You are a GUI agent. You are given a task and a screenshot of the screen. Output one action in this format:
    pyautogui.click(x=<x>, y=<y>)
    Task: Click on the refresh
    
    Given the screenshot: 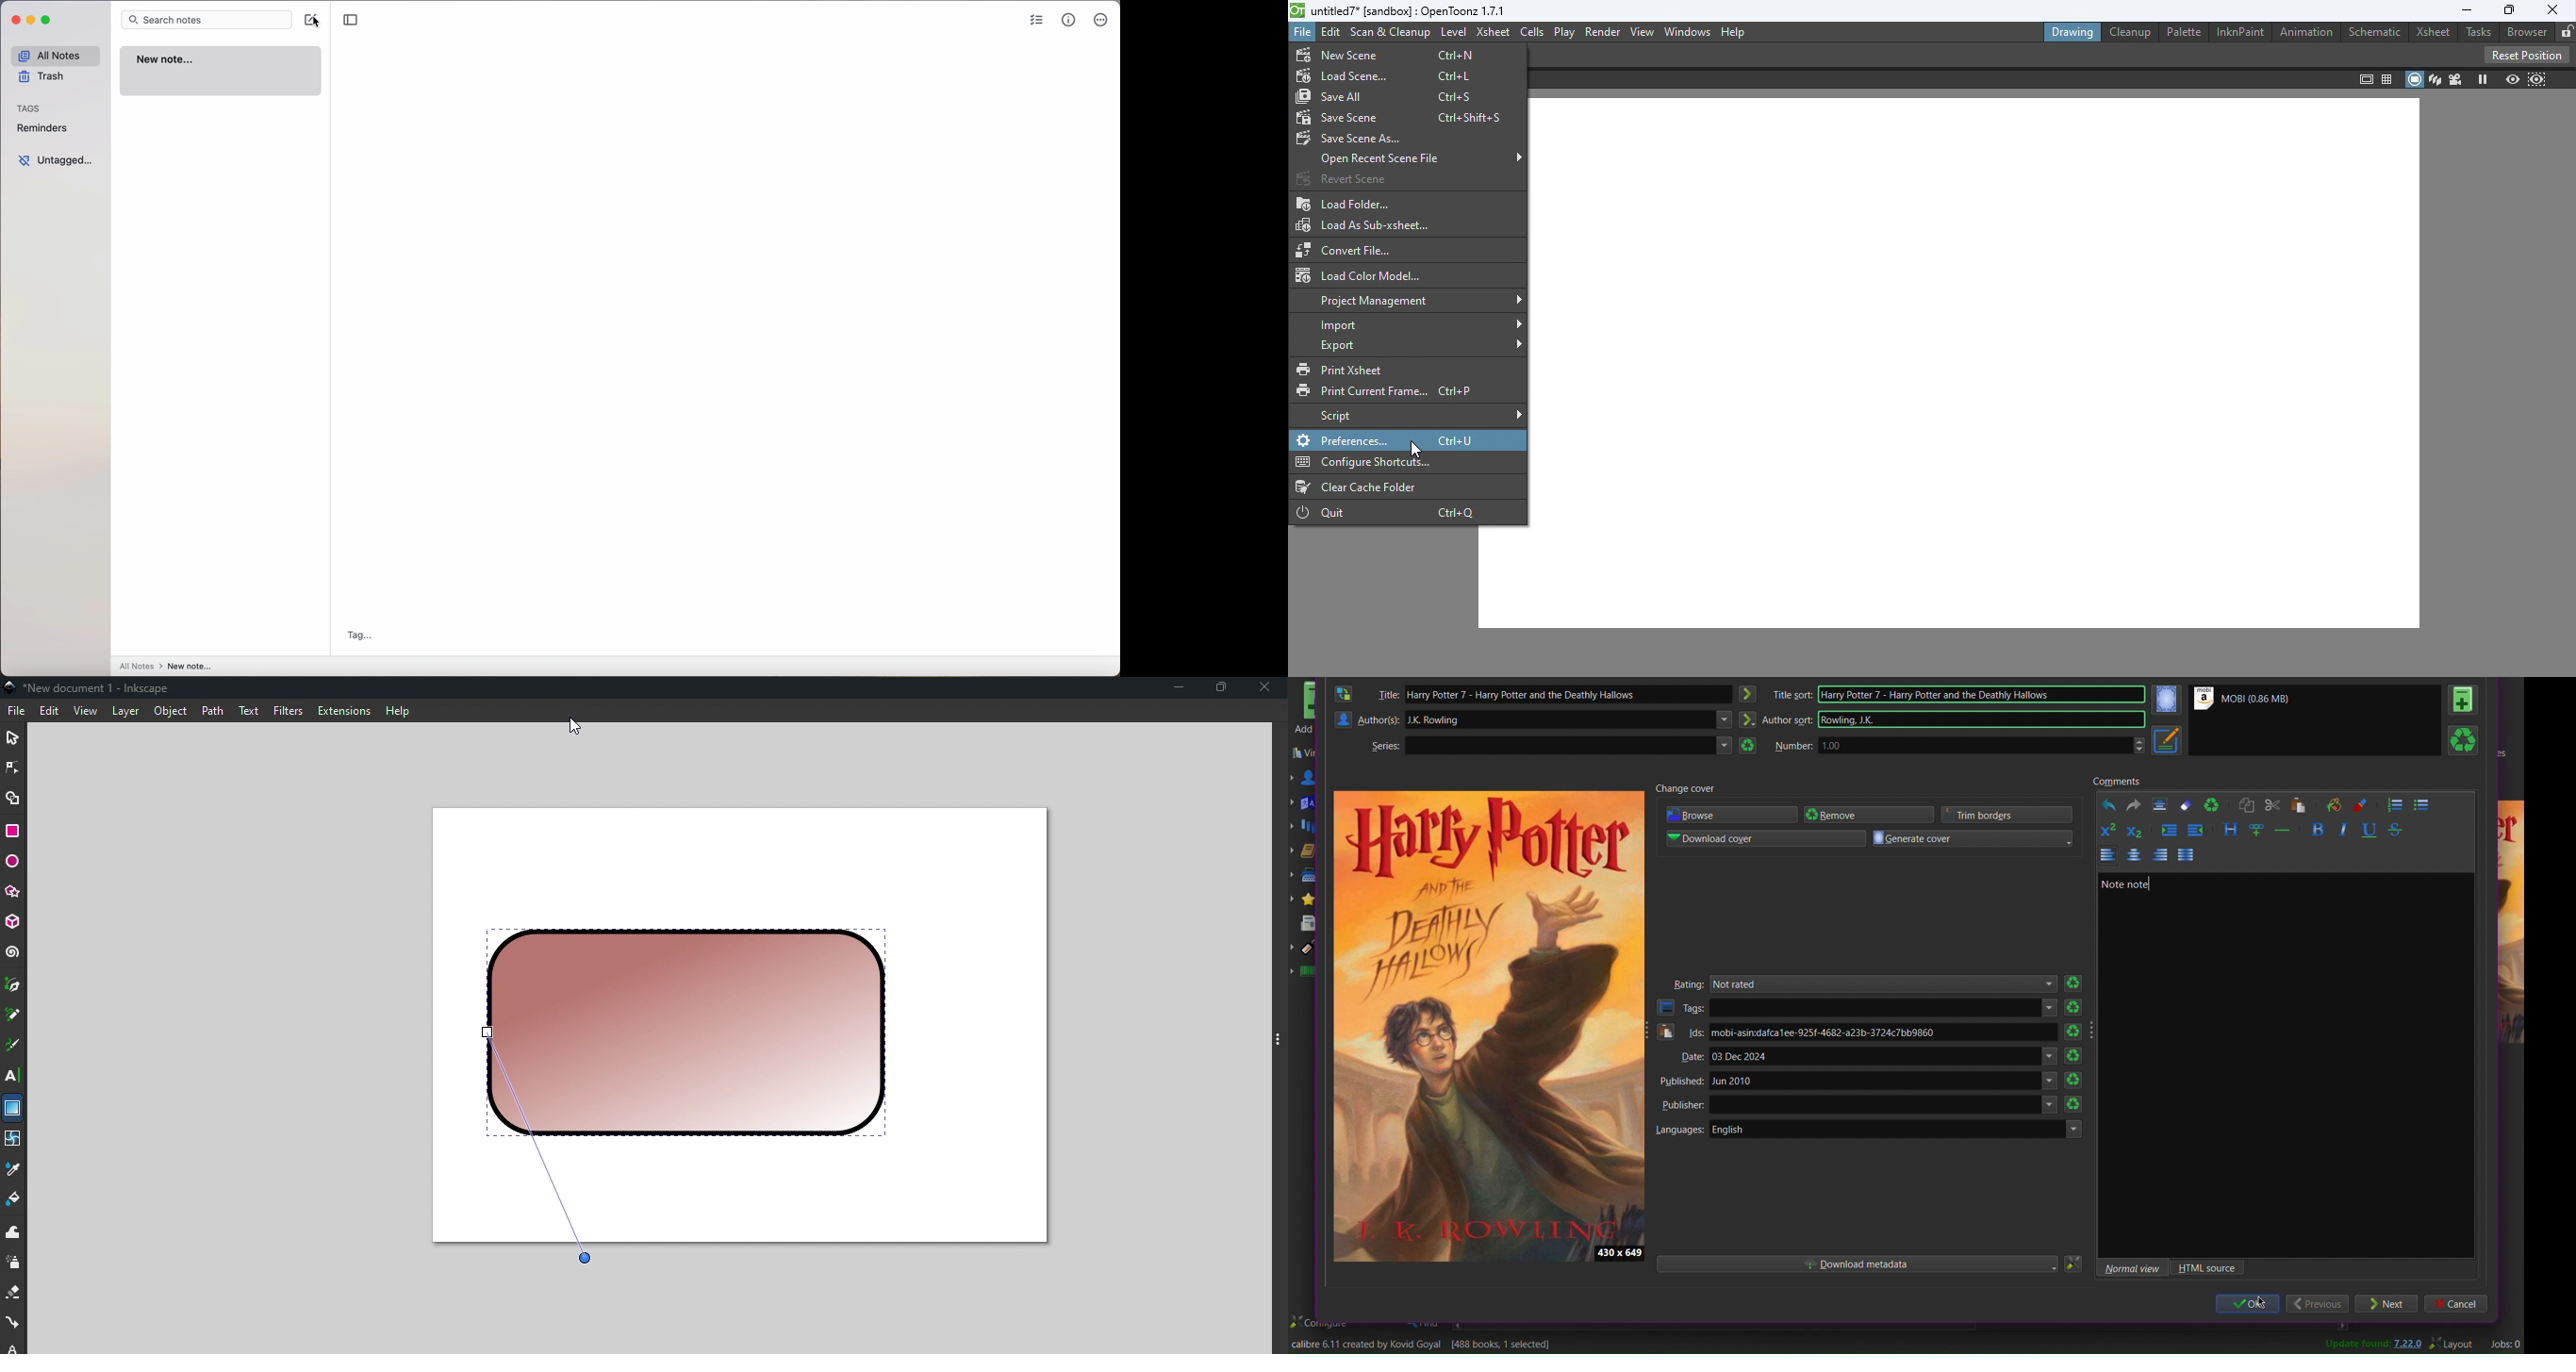 What is the action you would take?
    pyautogui.click(x=2073, y=1032)
    